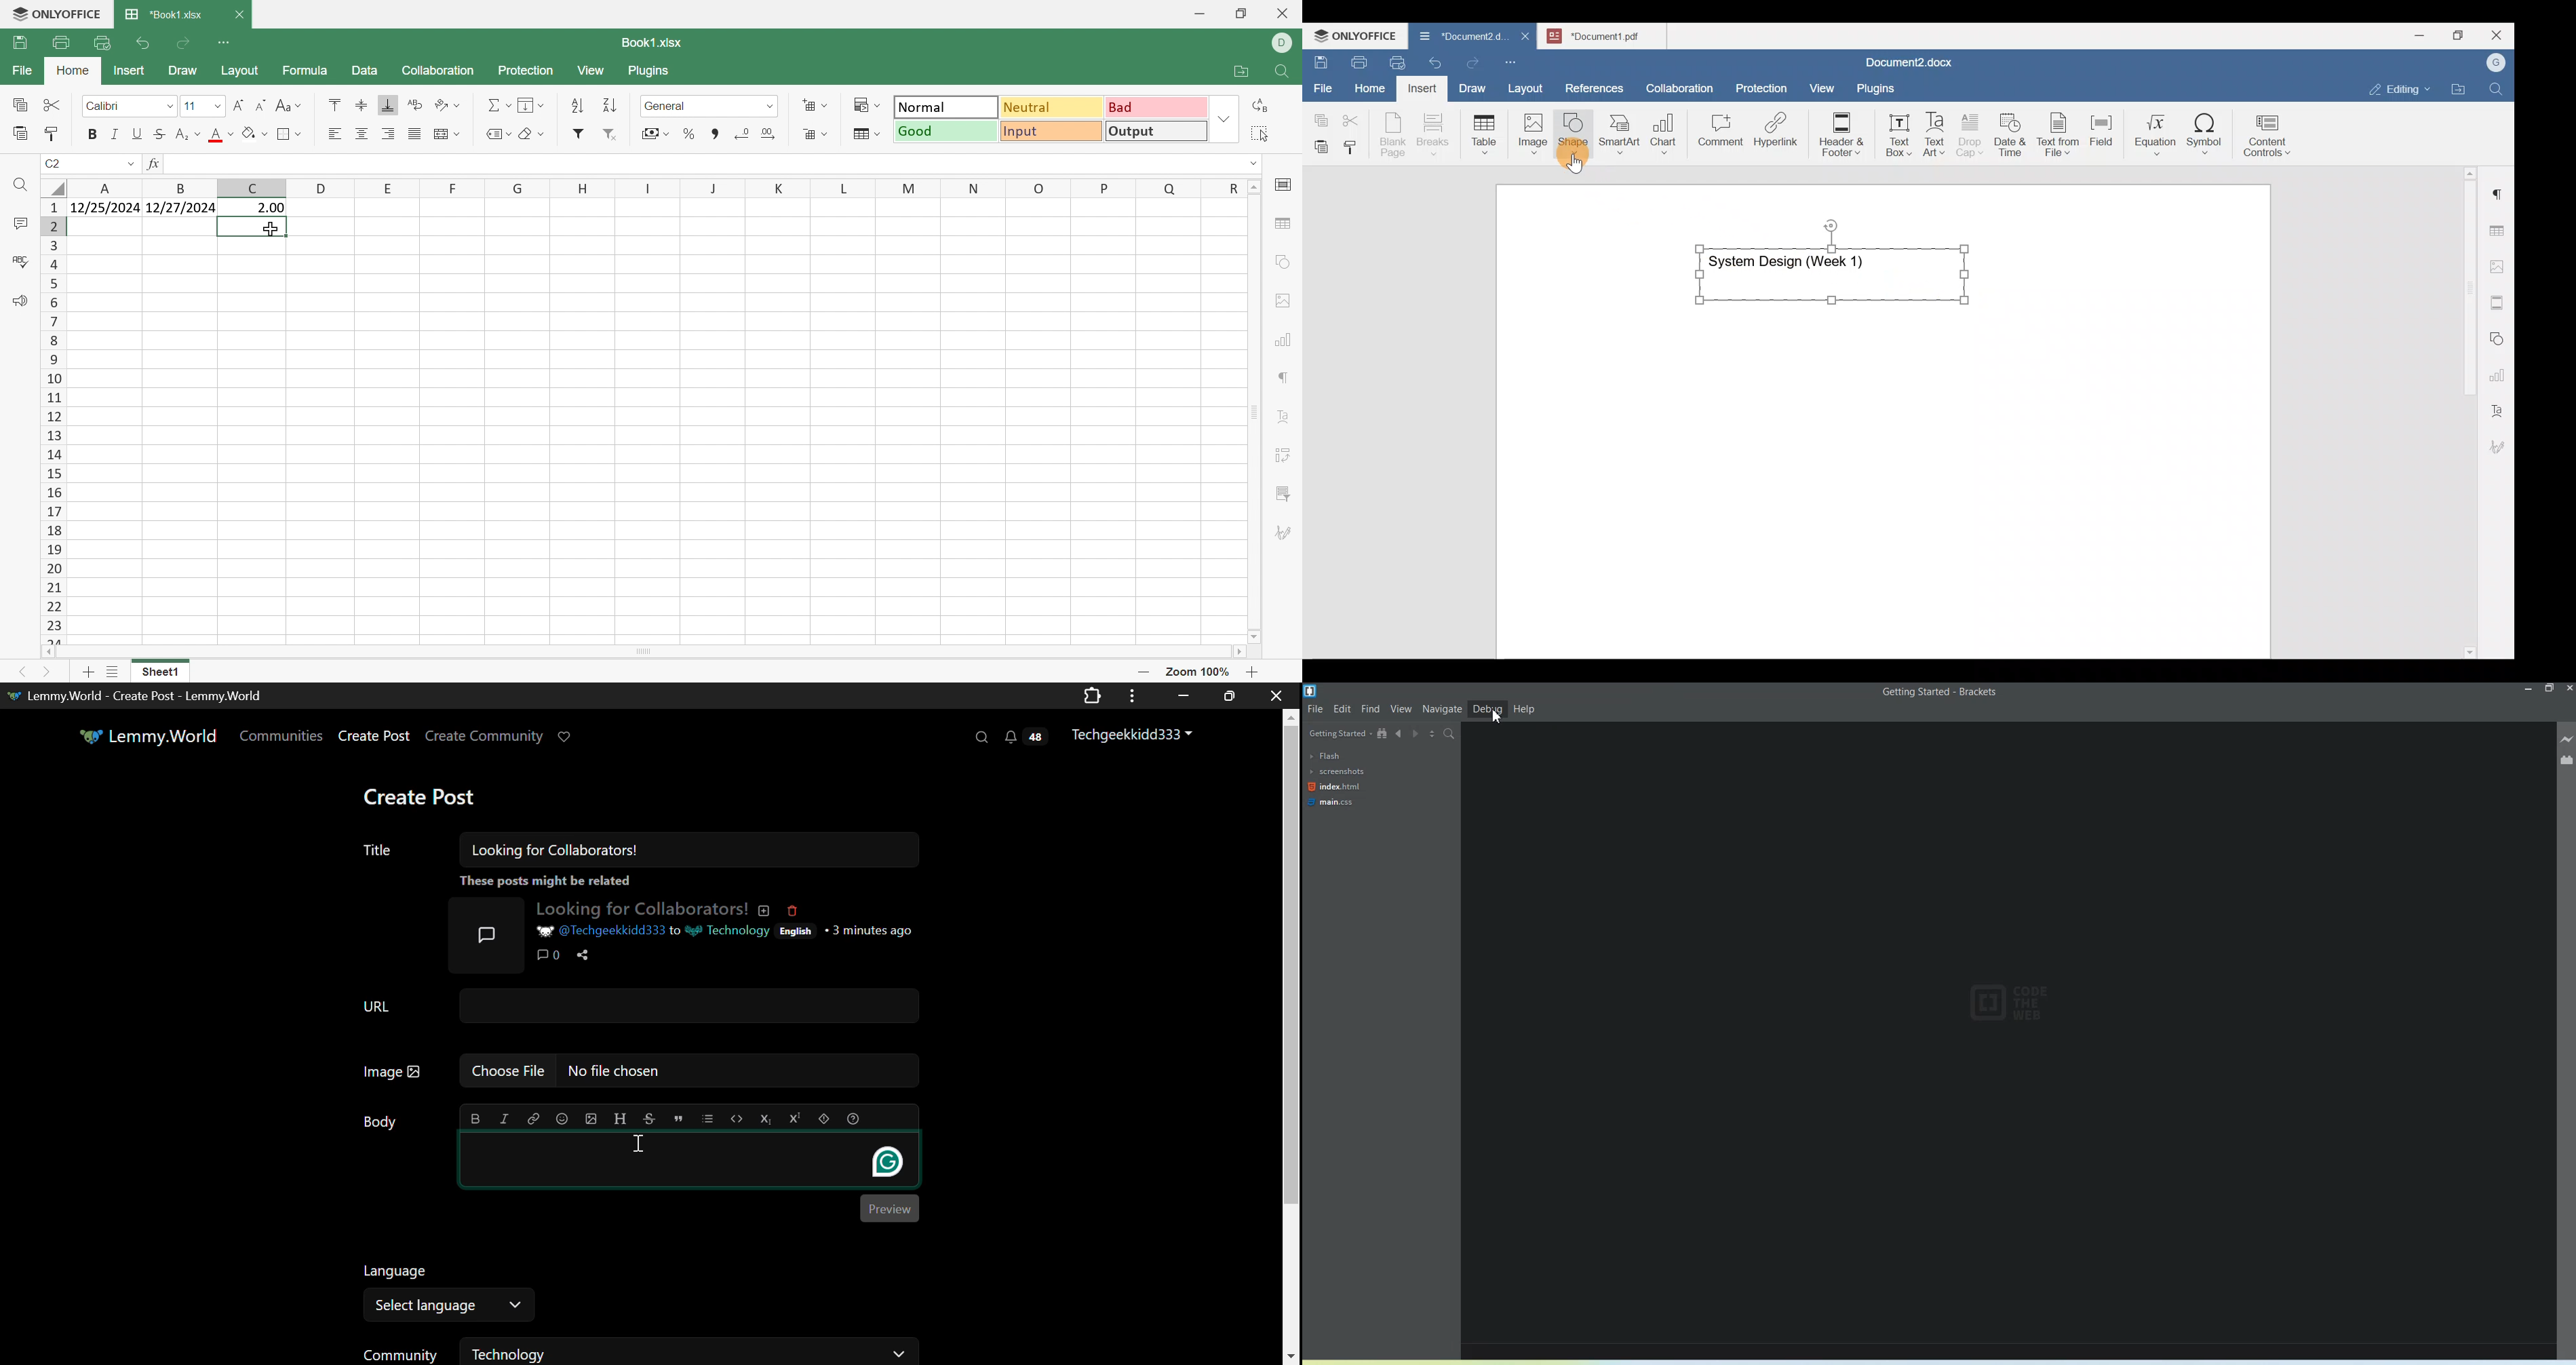  I want to click on Strikethrough, so click(159, 134).